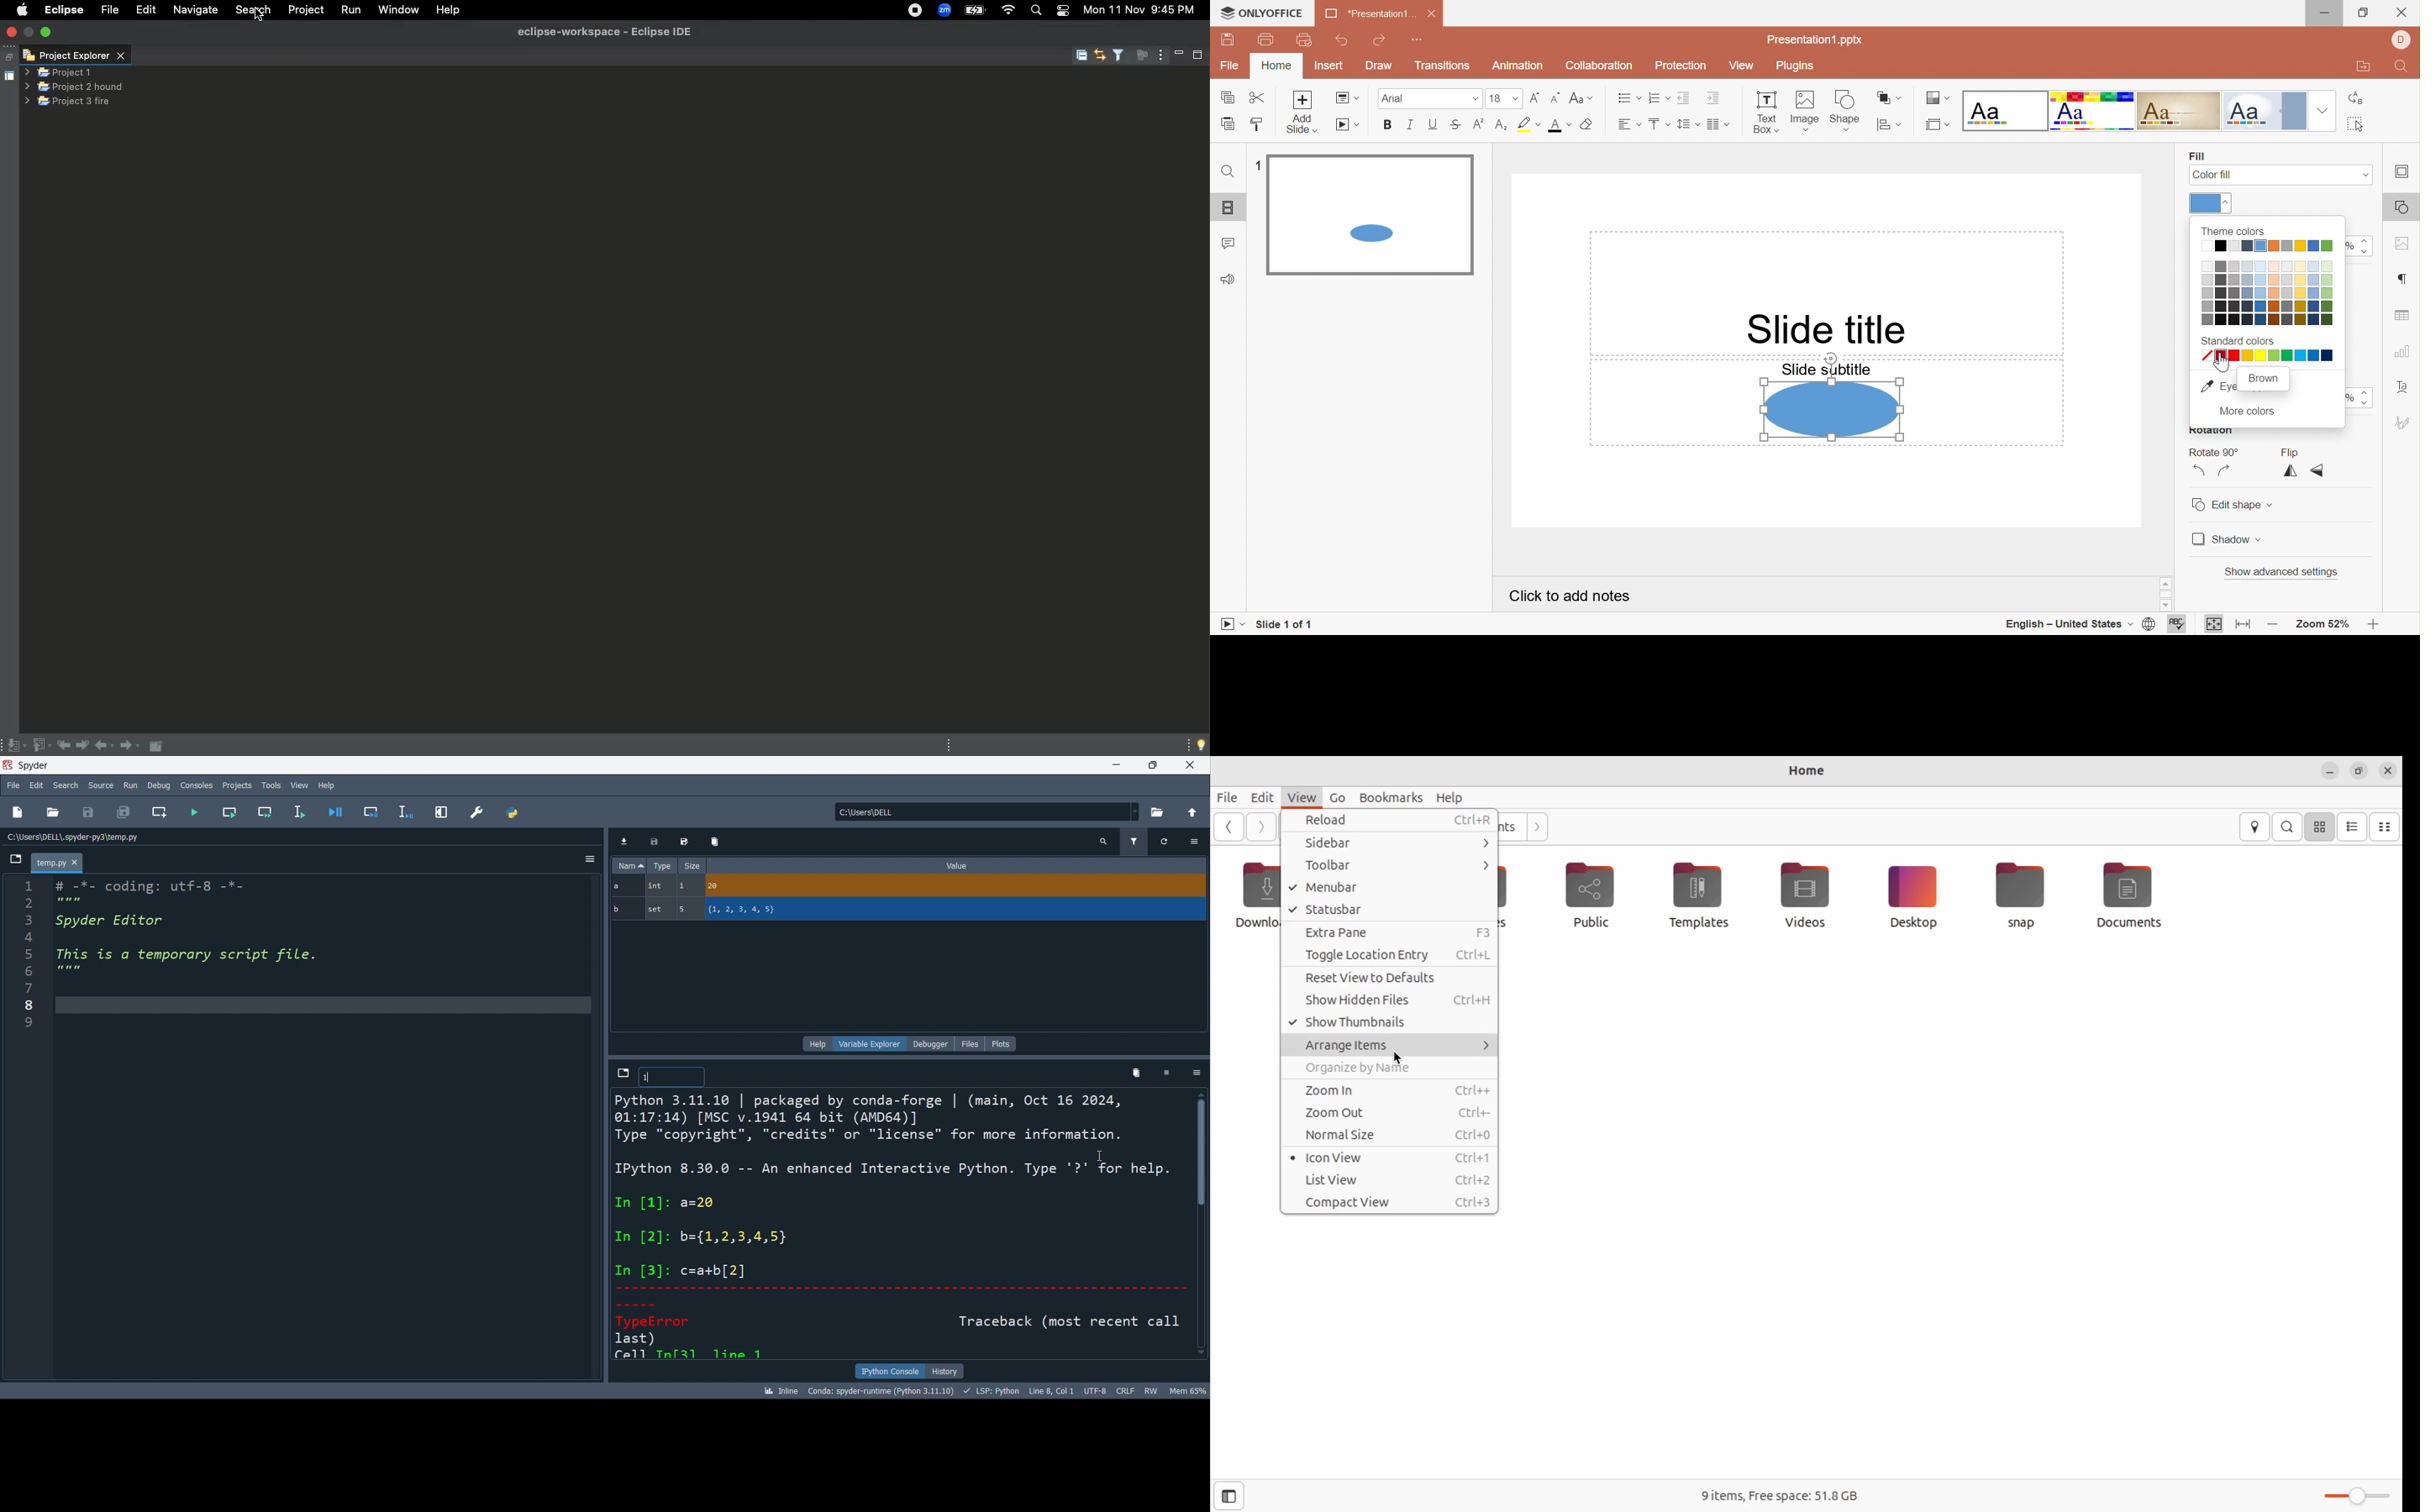 This screenshot has width=2436, height=1512. I want to click on Italic, so click(1411, 125).